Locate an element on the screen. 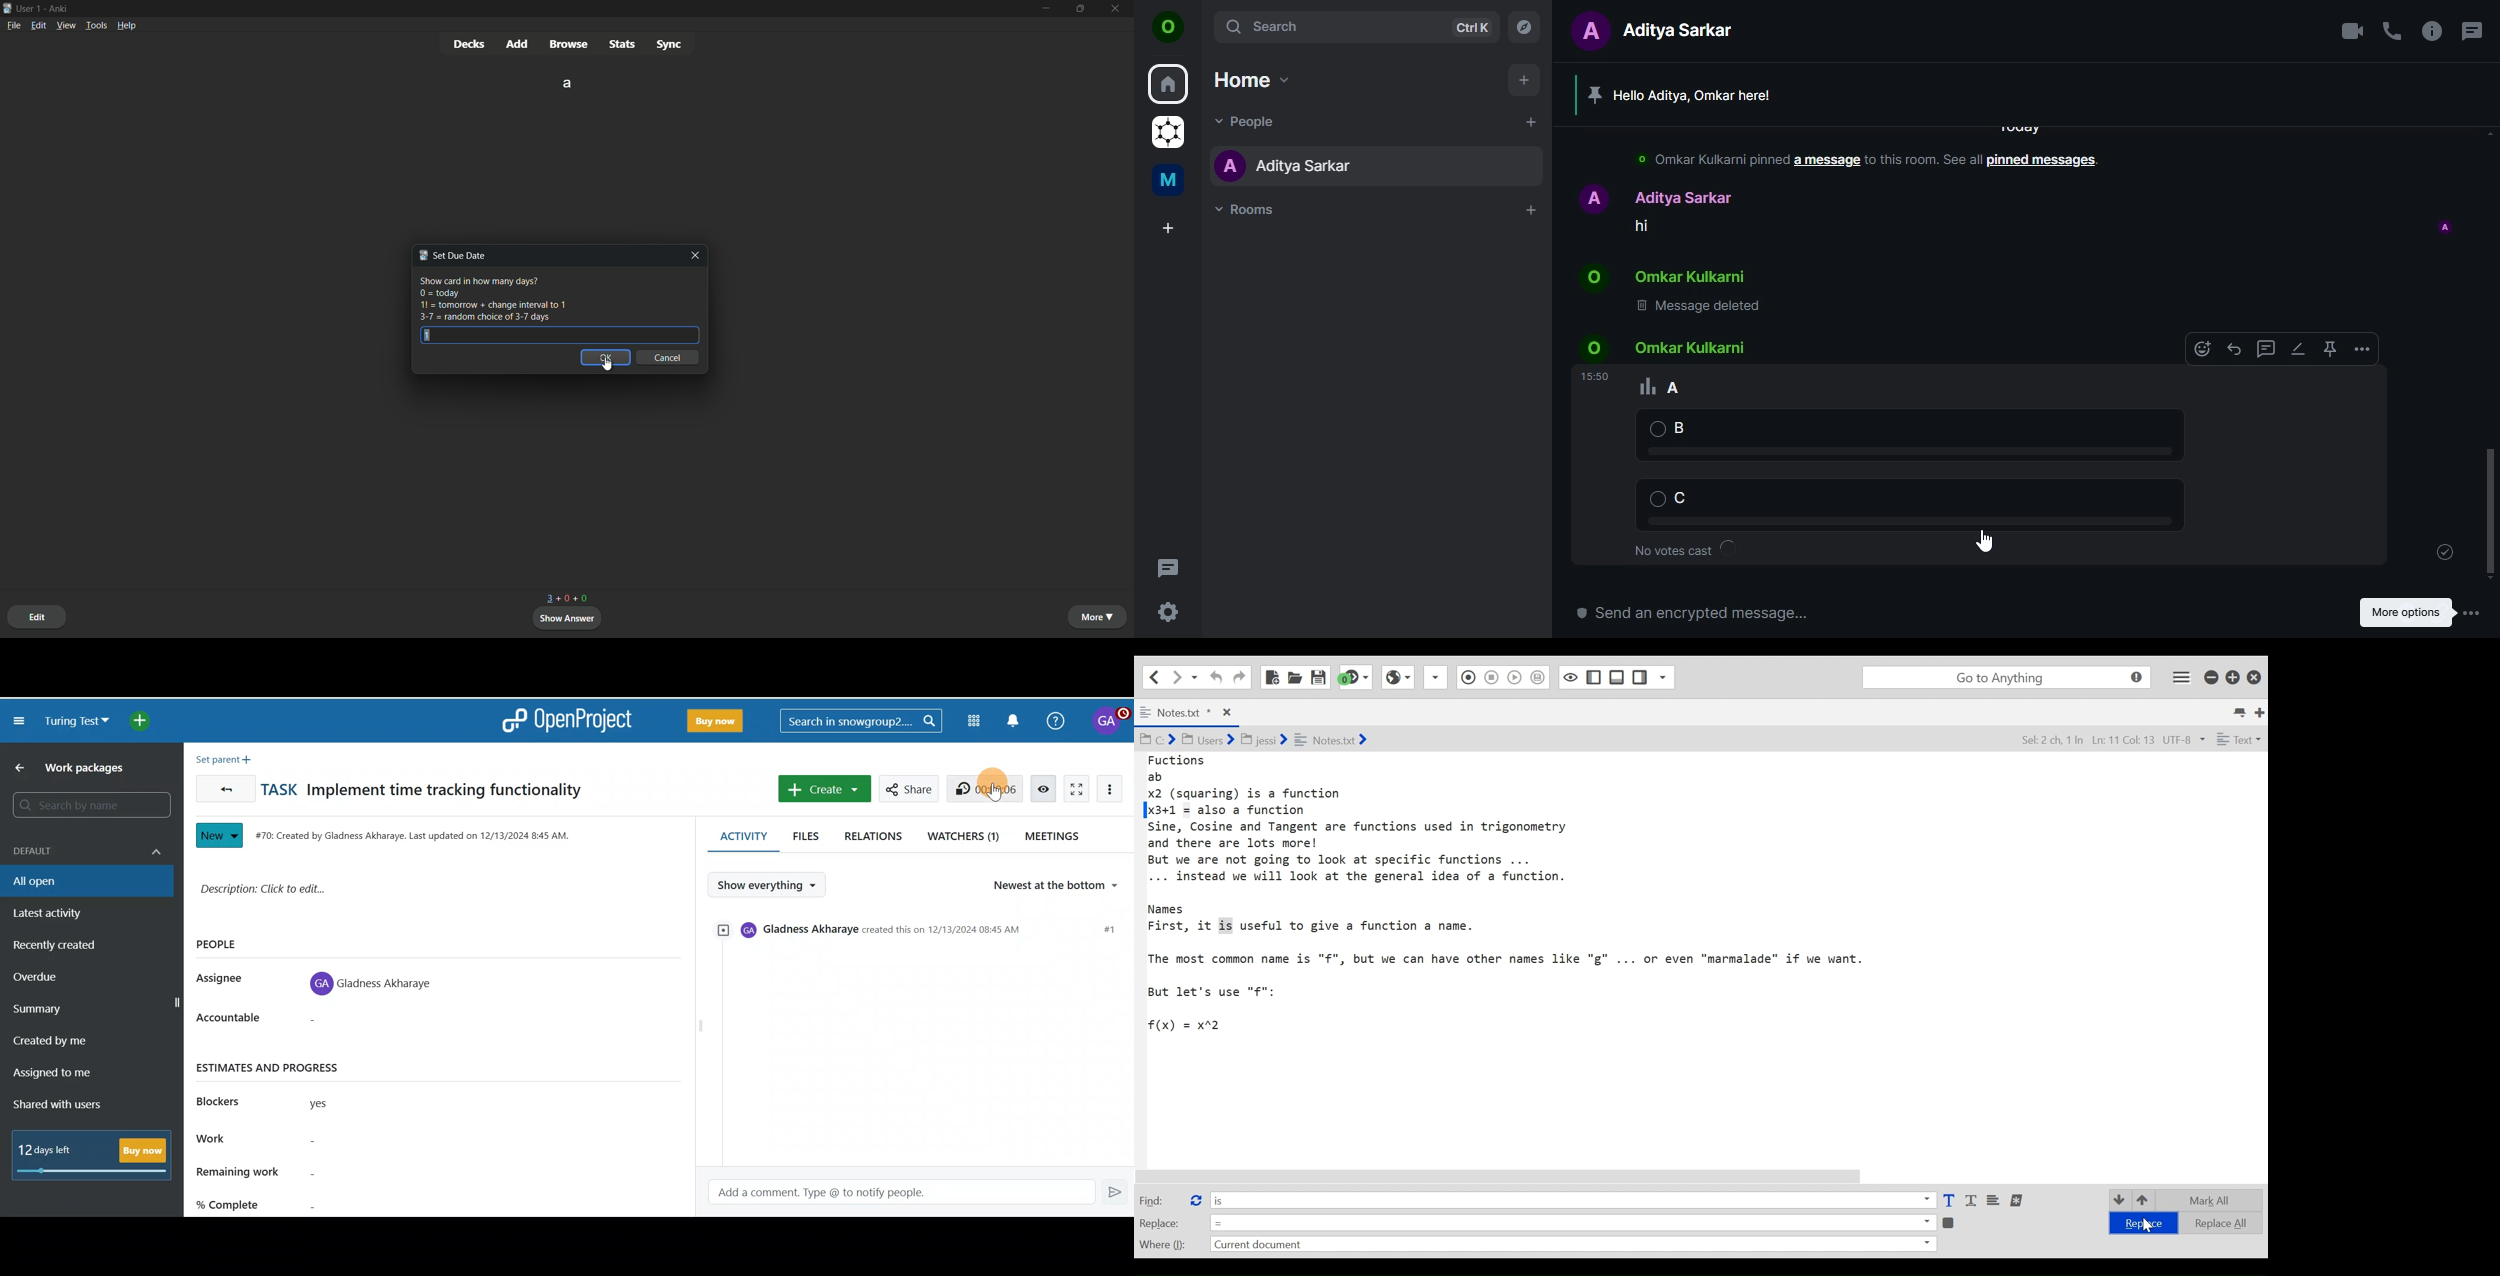  close app is located at coordinates (1118, 9).